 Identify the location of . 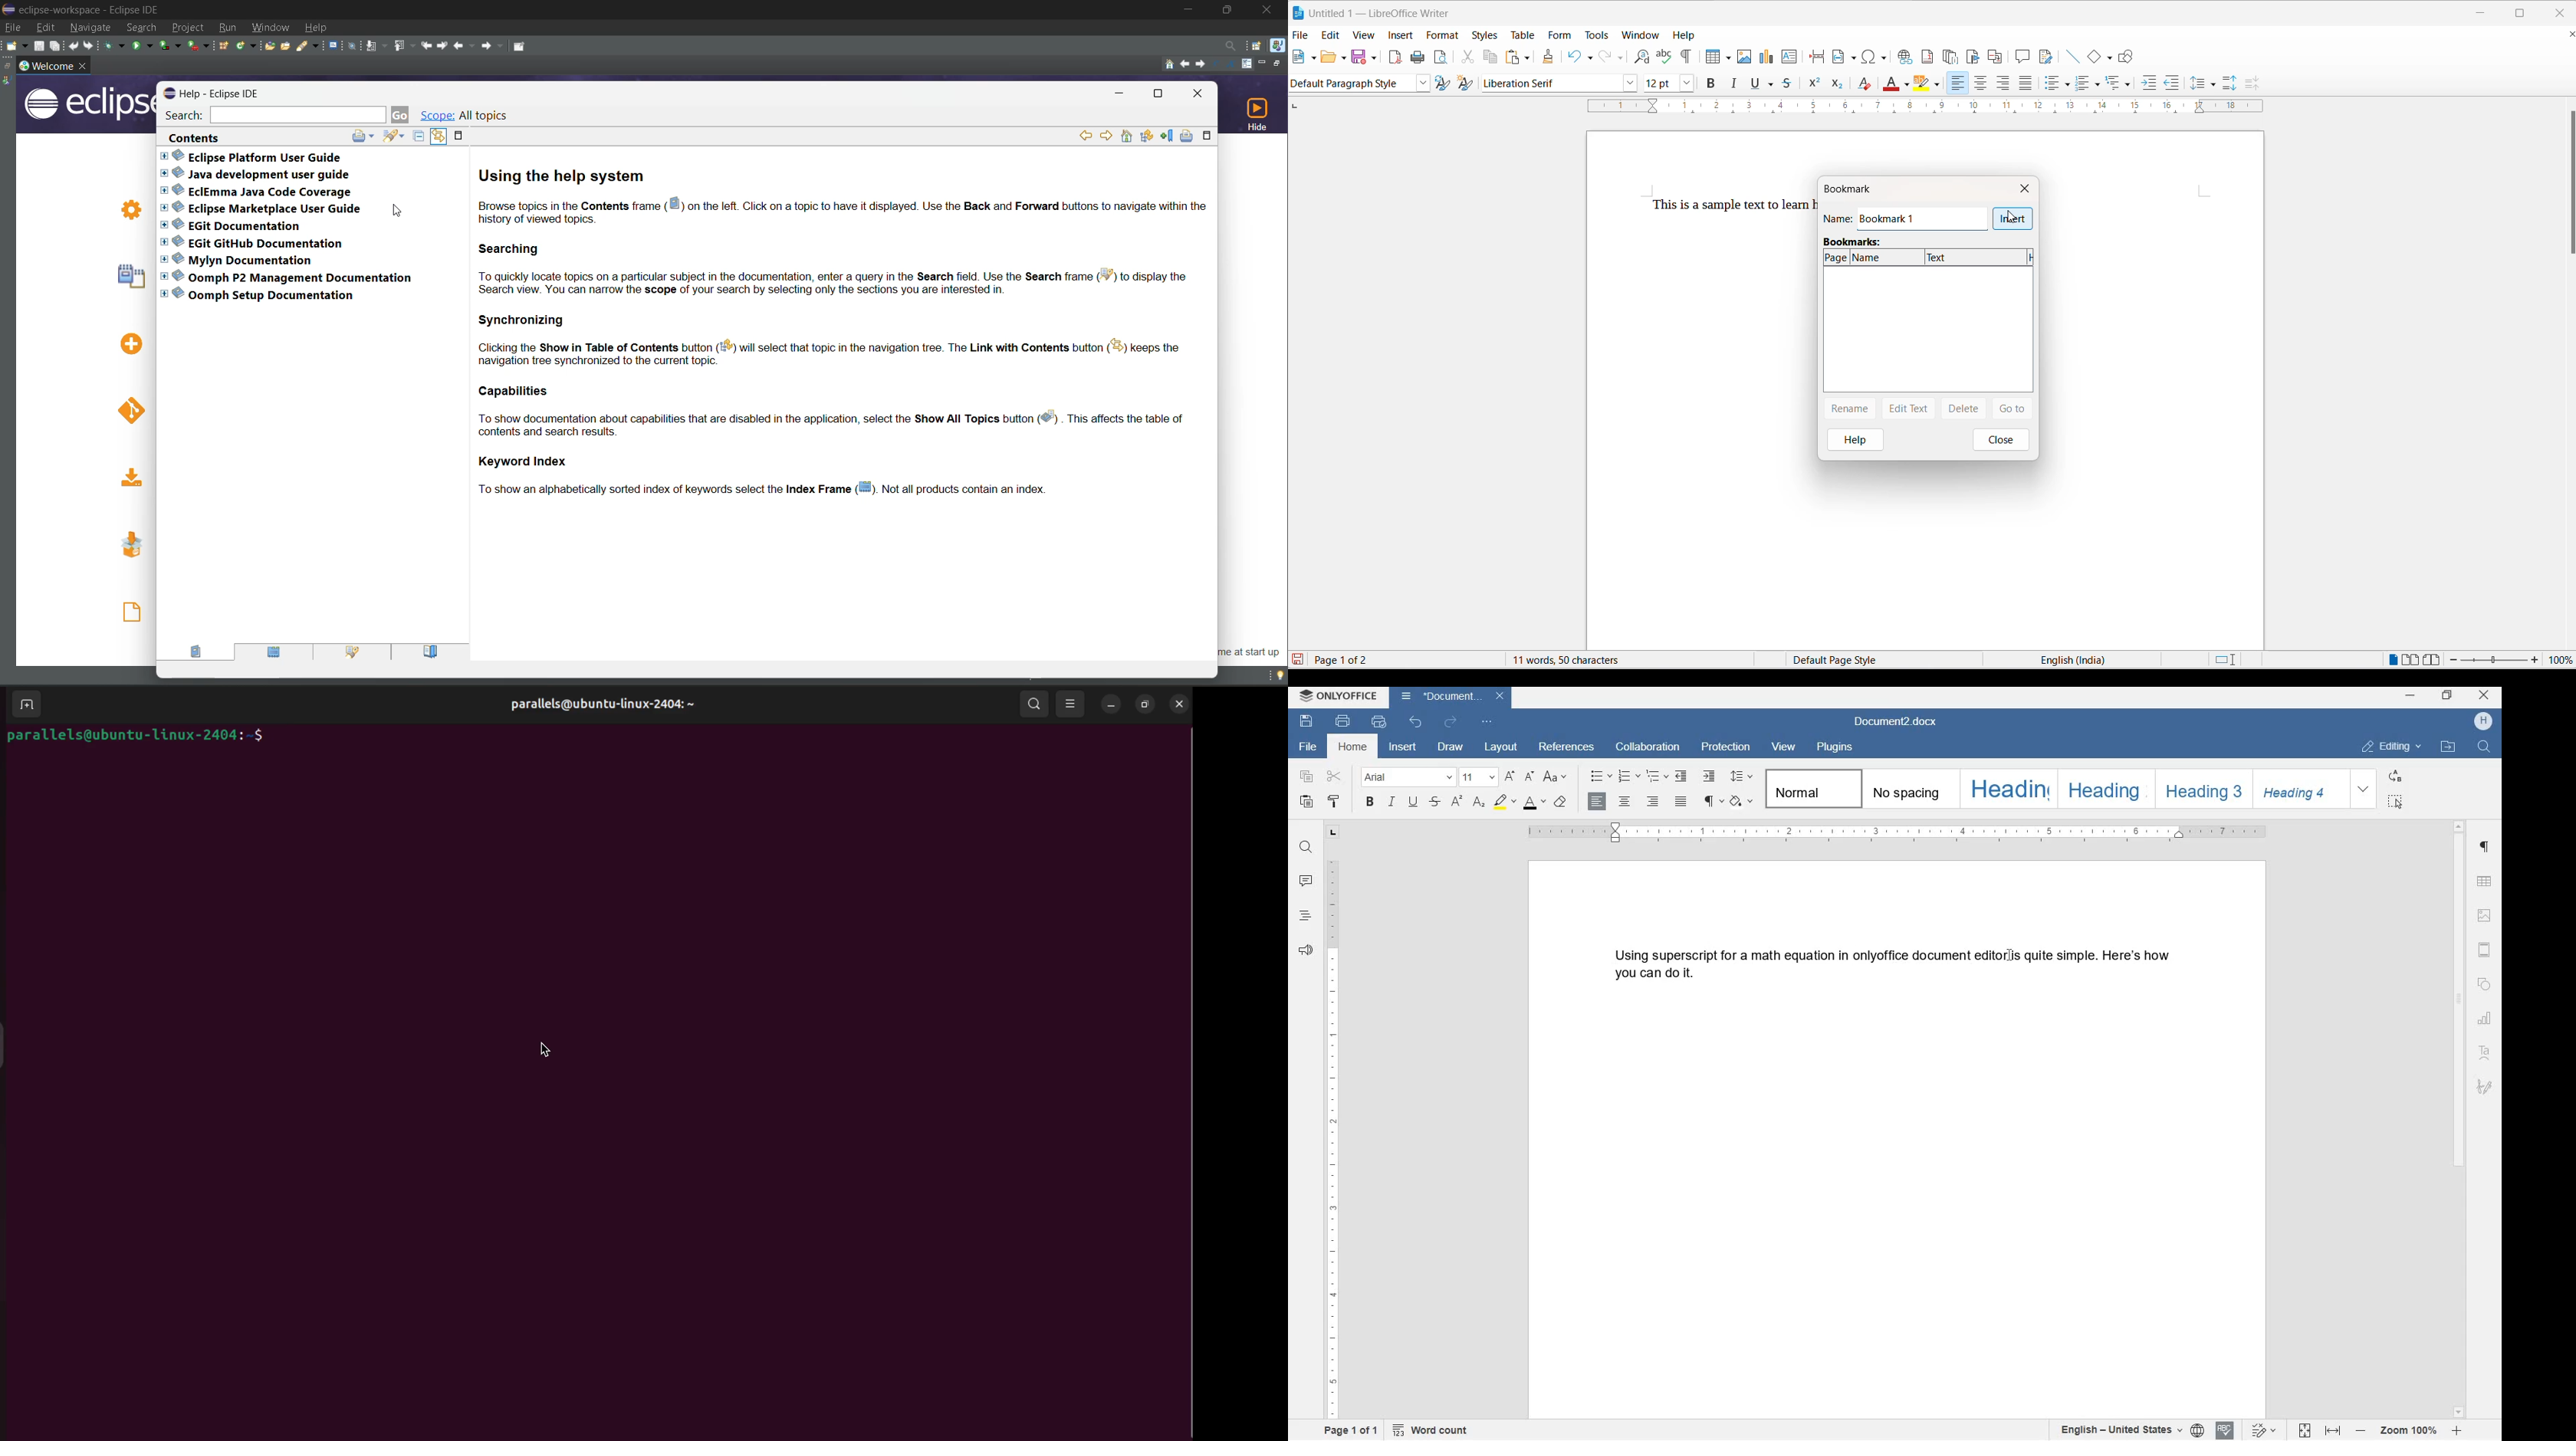
(2089, 83).